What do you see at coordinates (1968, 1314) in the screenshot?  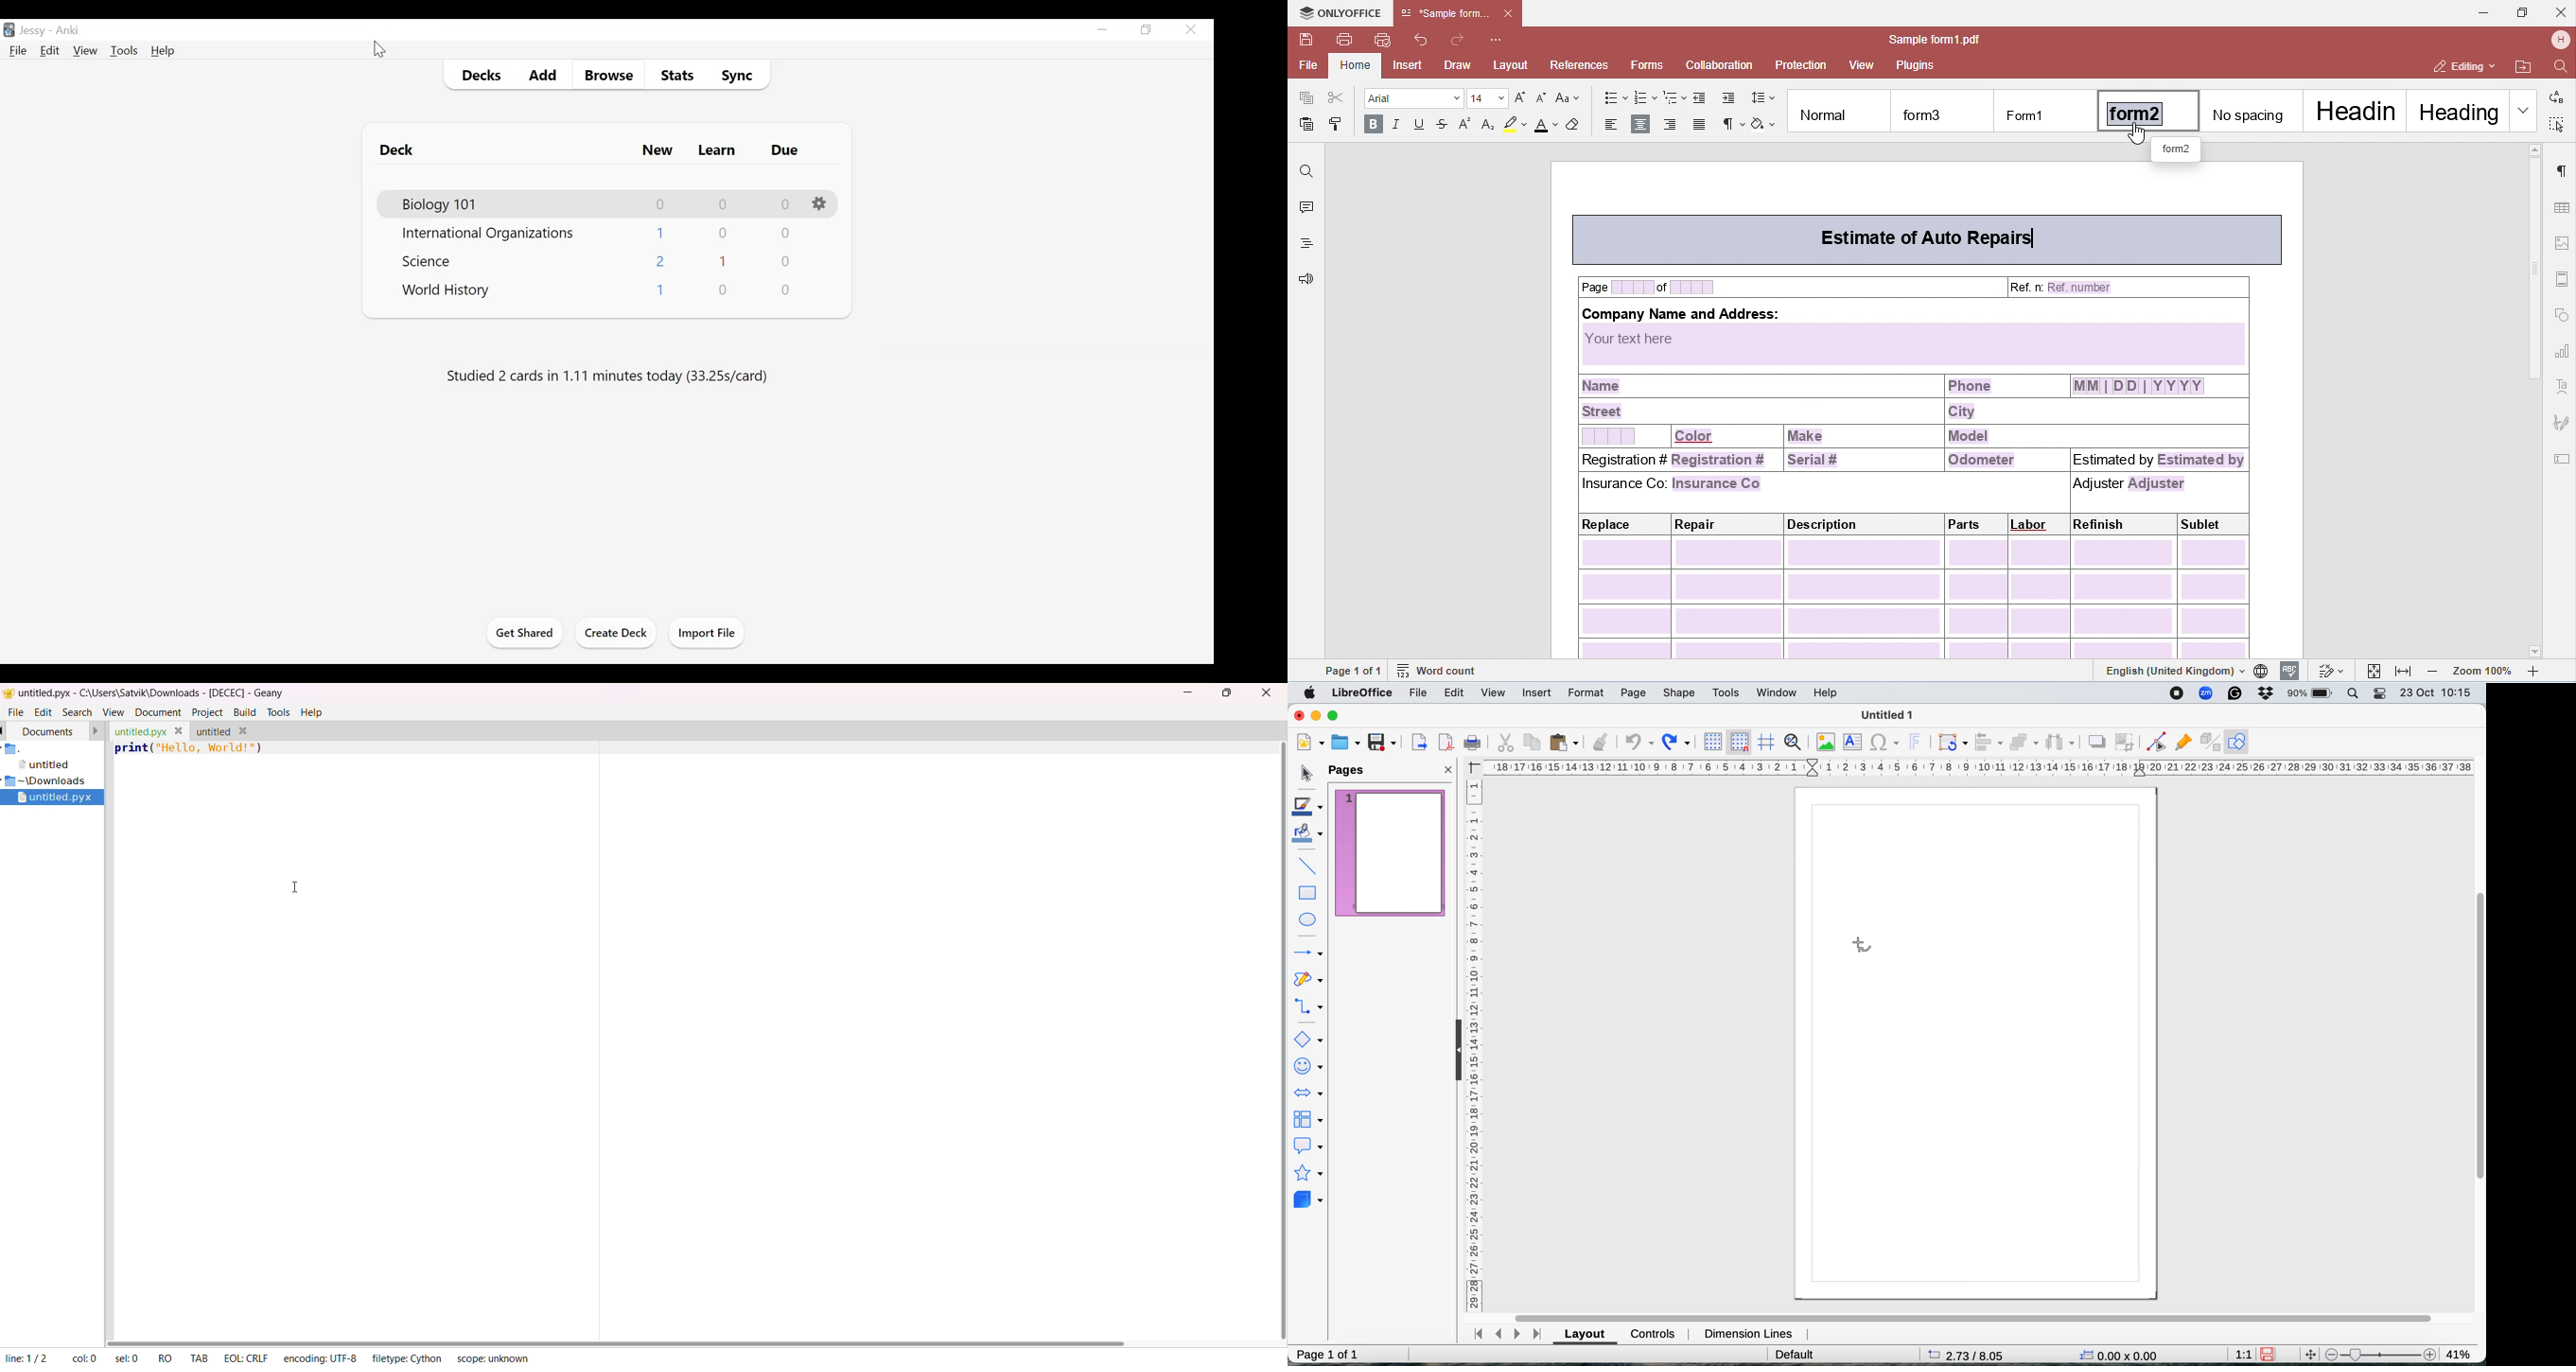 I see `horiztonal scroll bar` at bounding box center [1968, 1314].